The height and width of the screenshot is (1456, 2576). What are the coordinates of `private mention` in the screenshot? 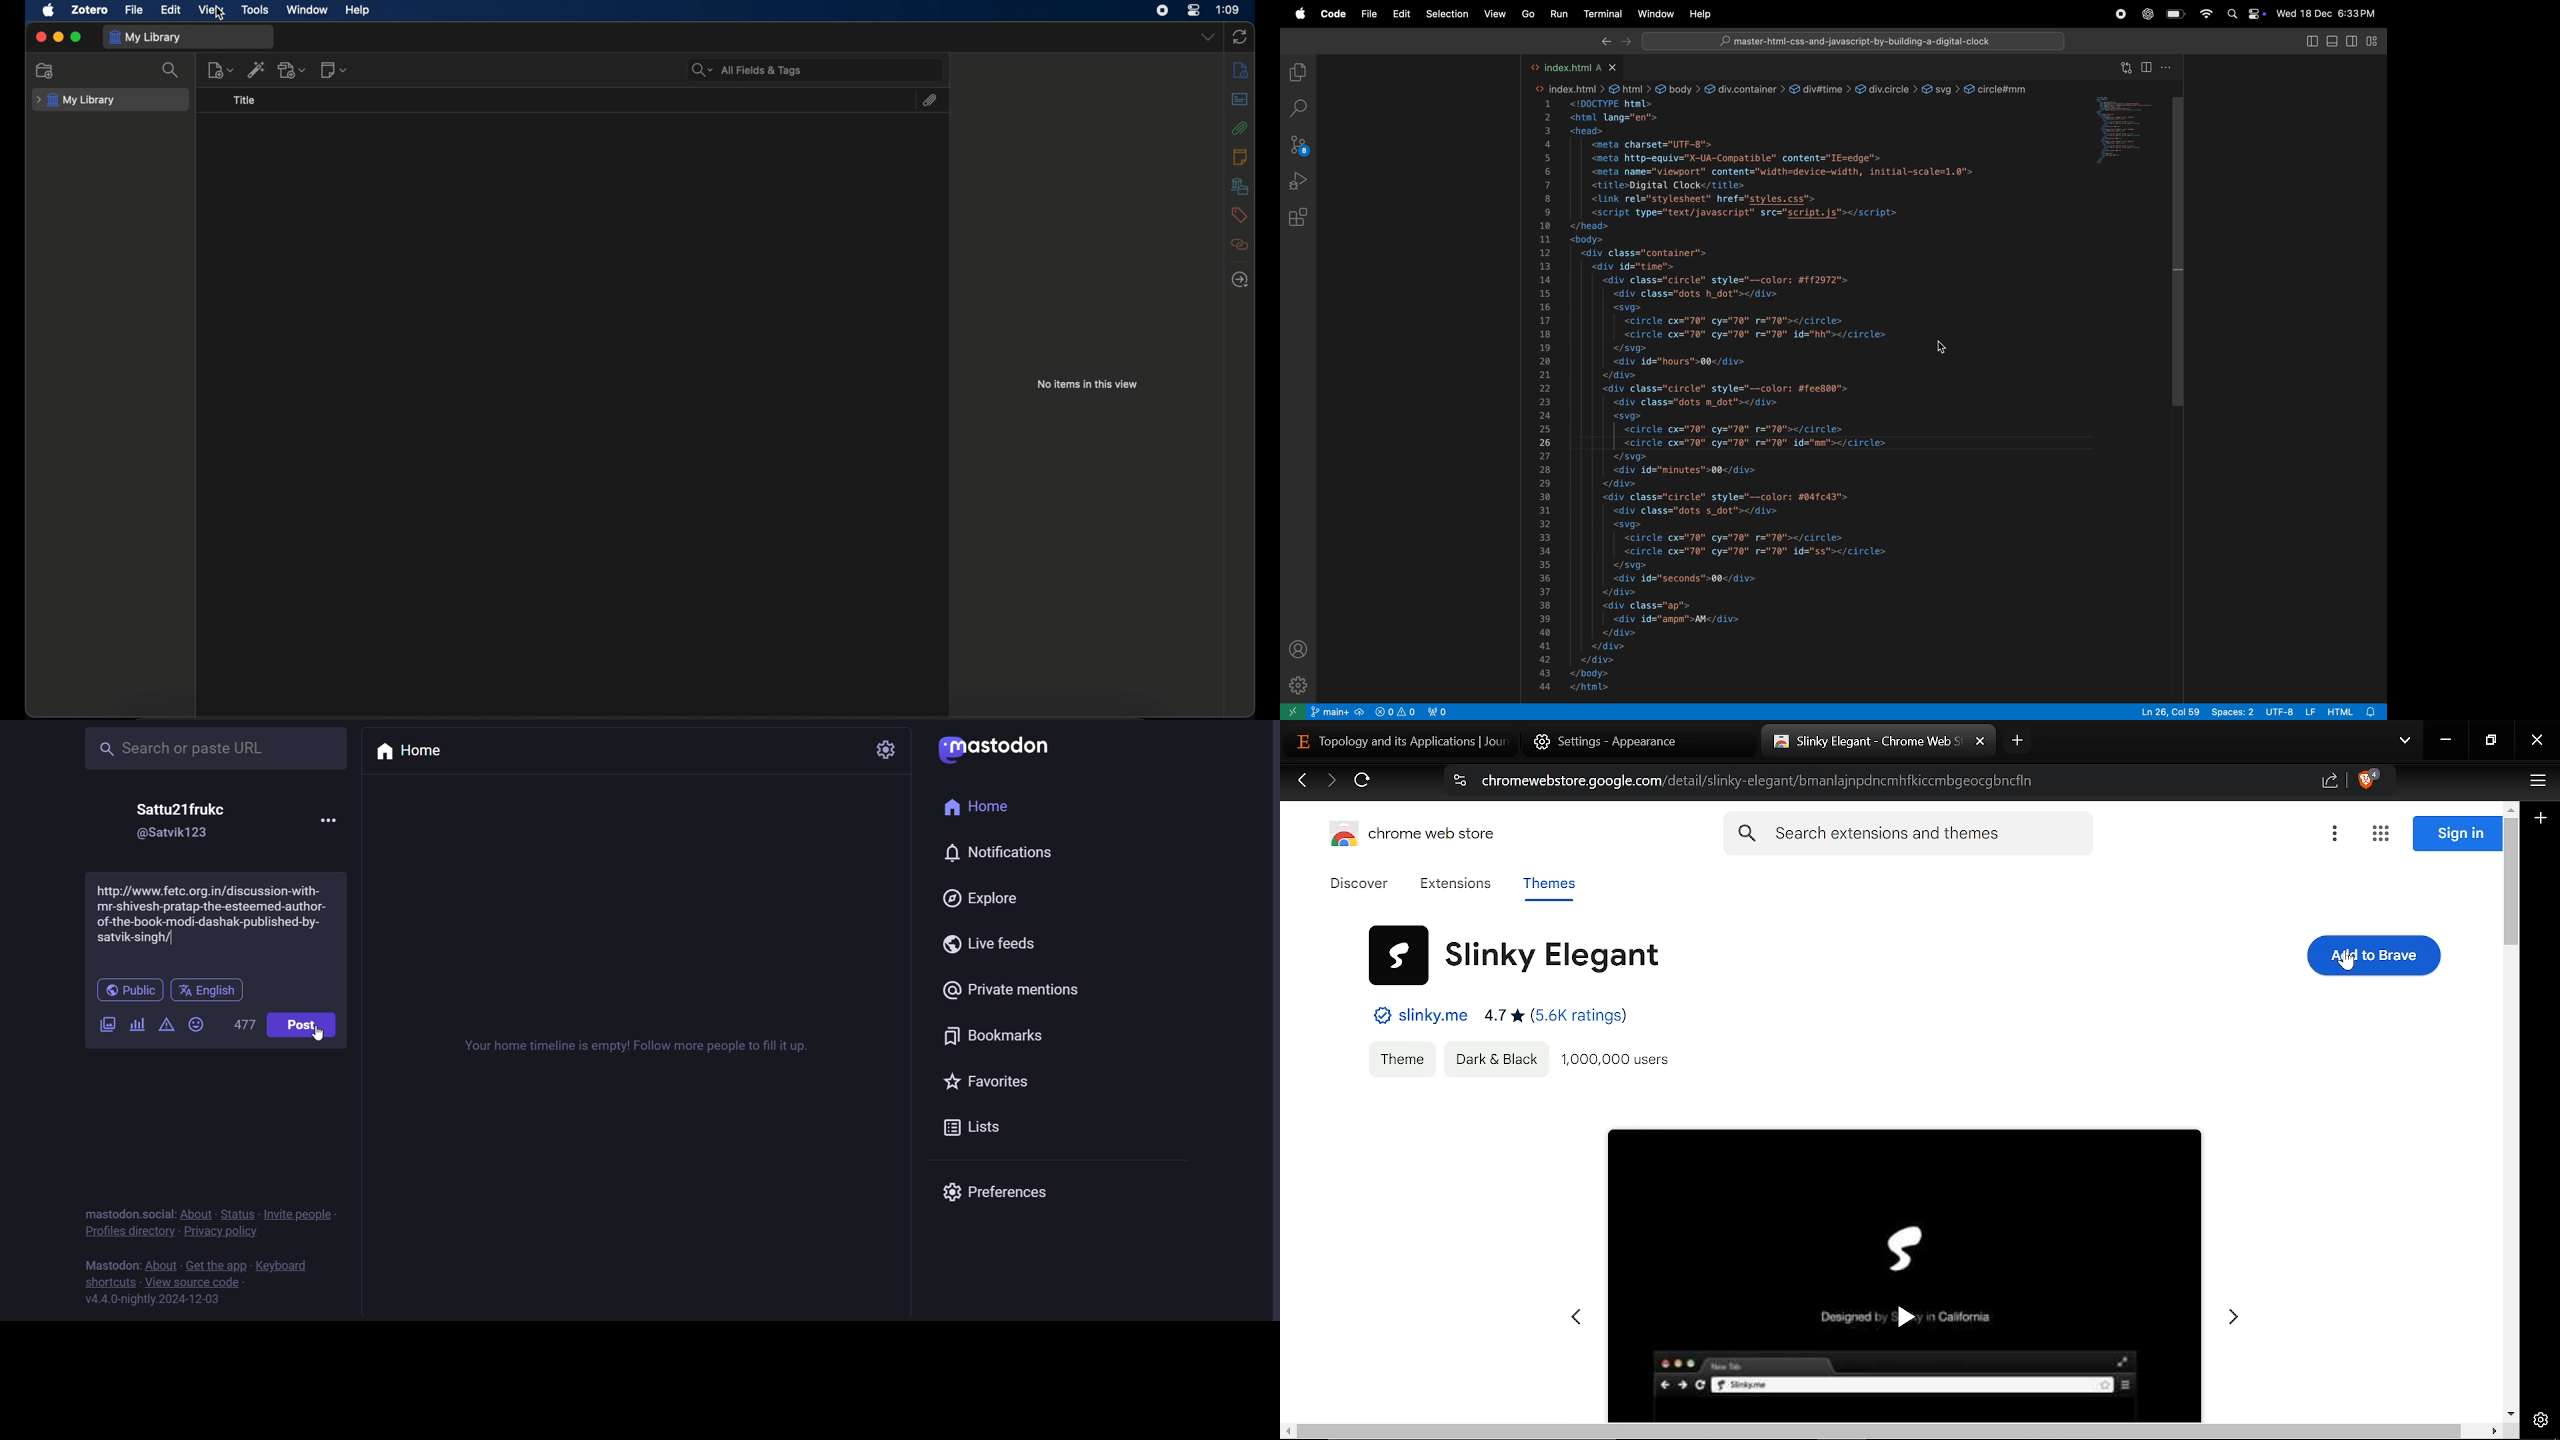 It's located at (1012, 988).